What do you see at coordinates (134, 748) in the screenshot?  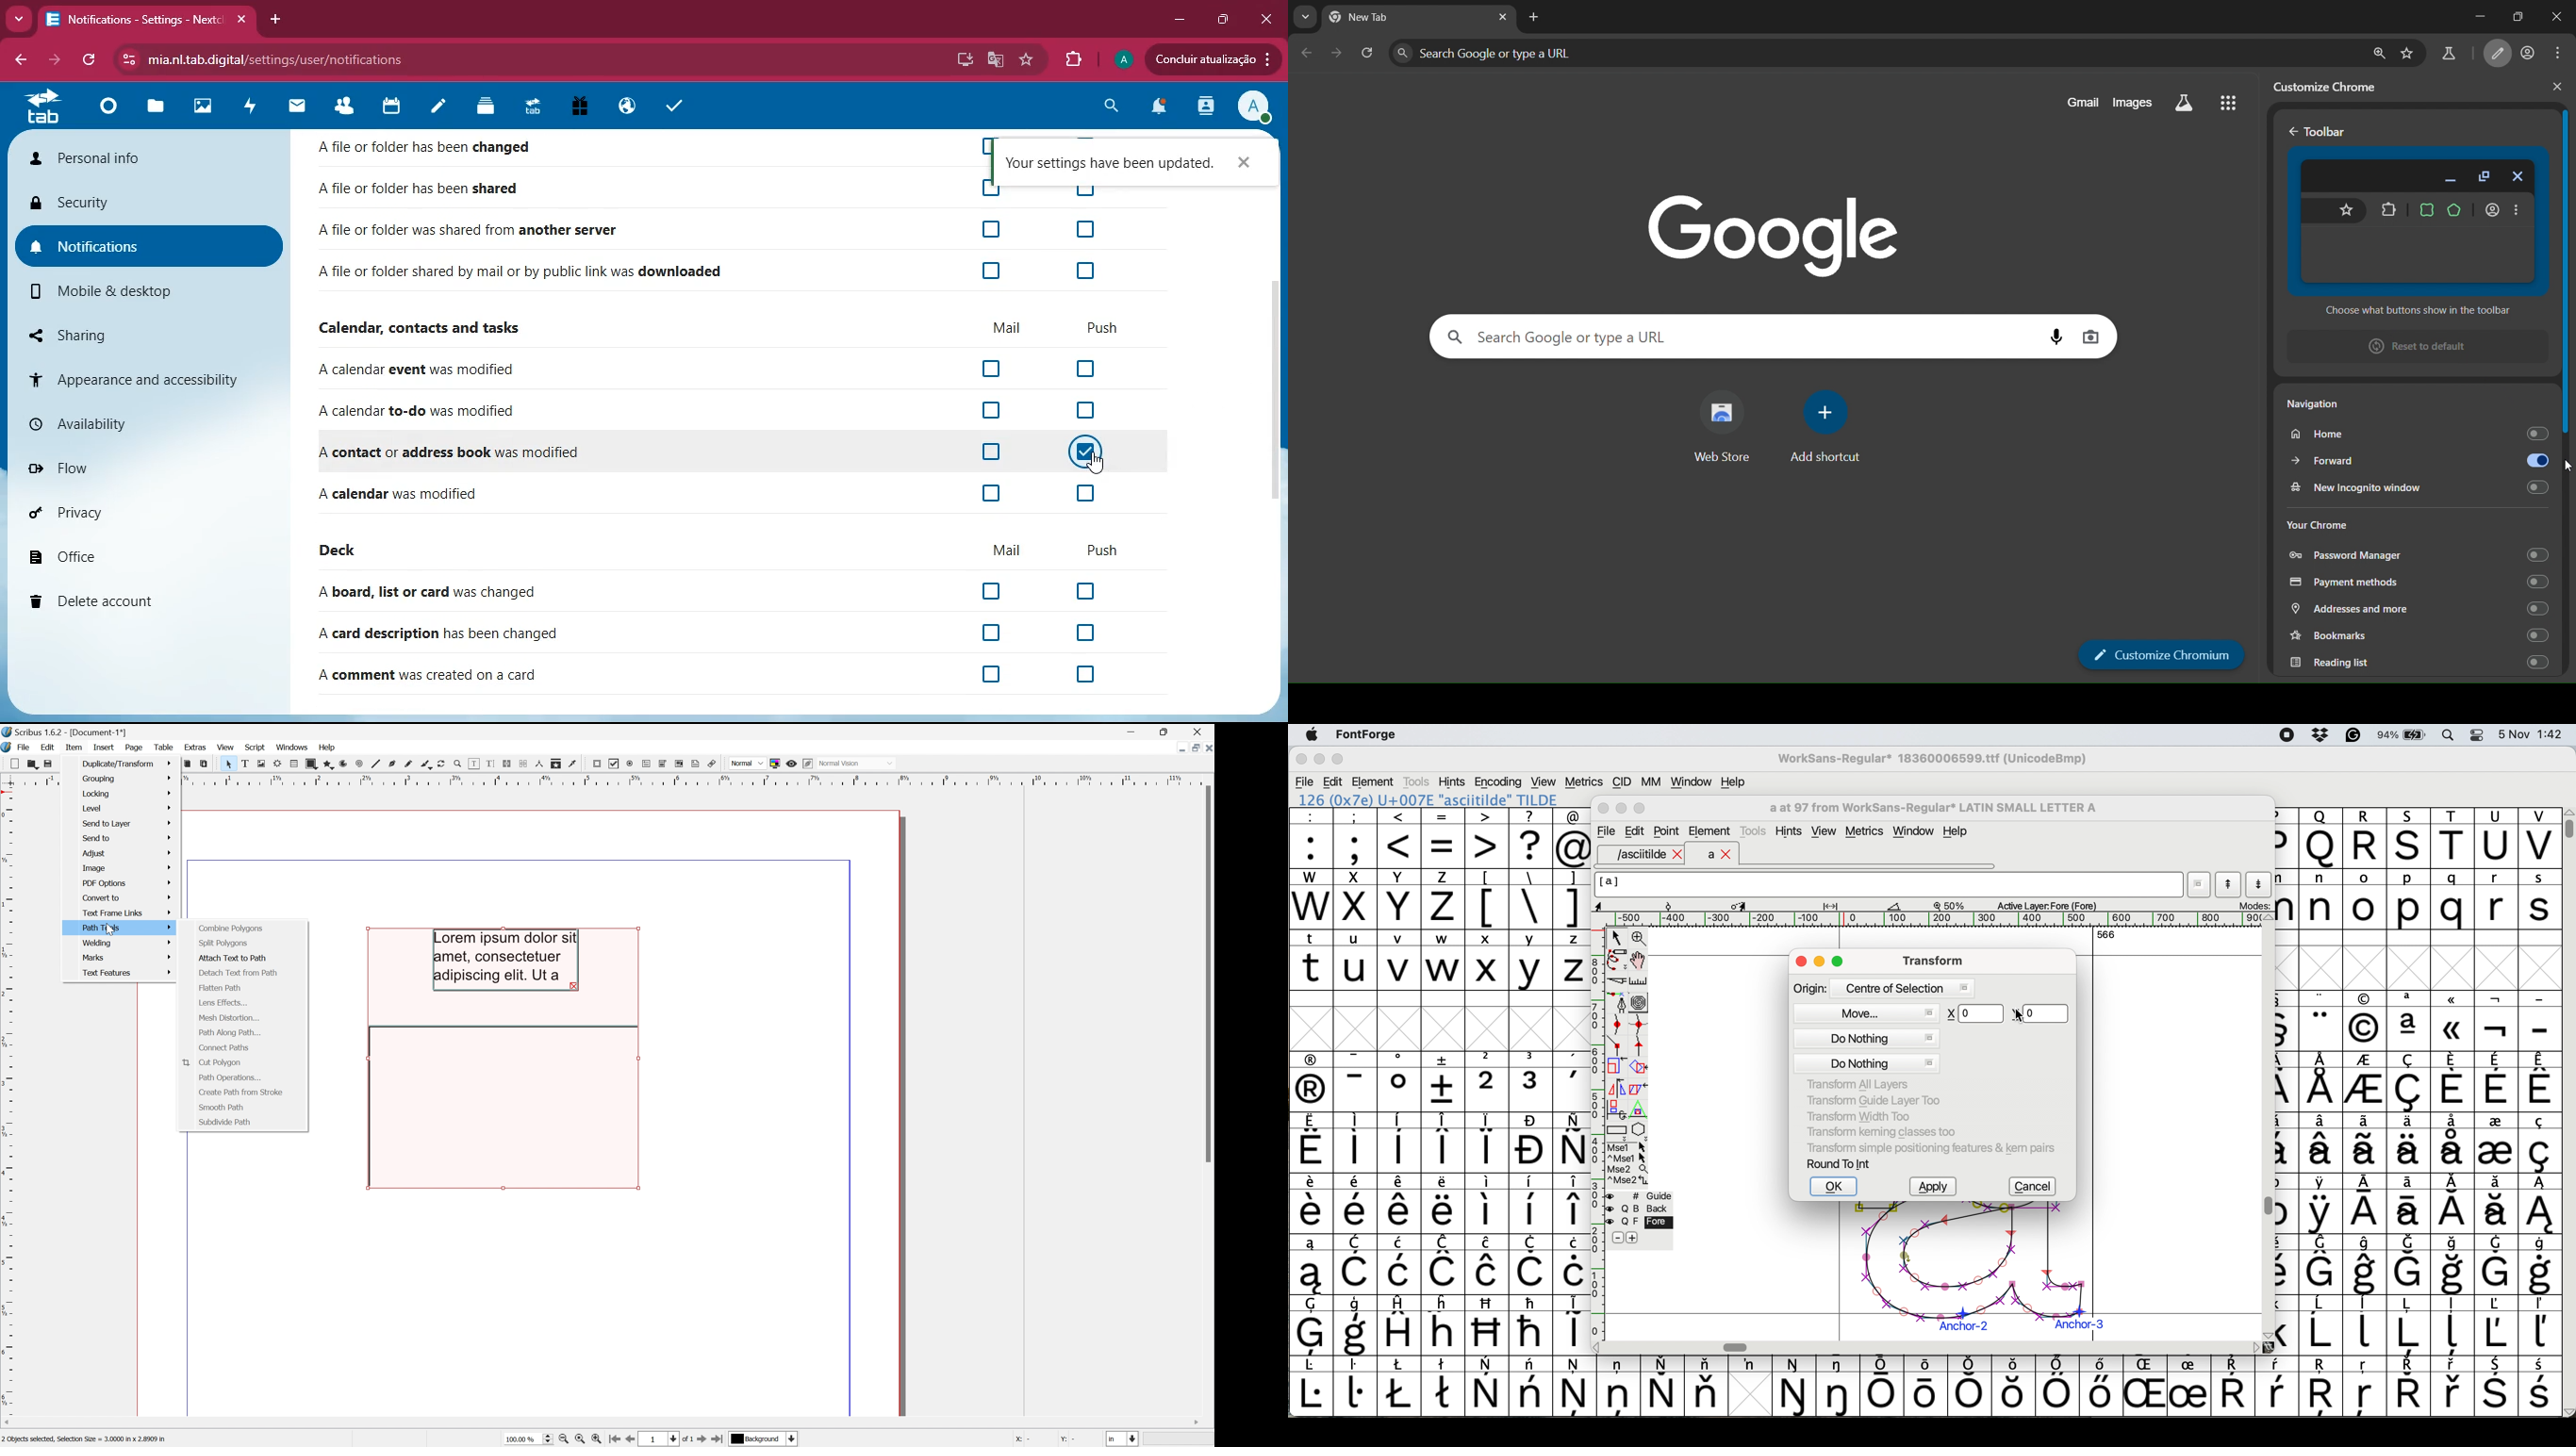 I see `Page` at bounding box center [134, 748].